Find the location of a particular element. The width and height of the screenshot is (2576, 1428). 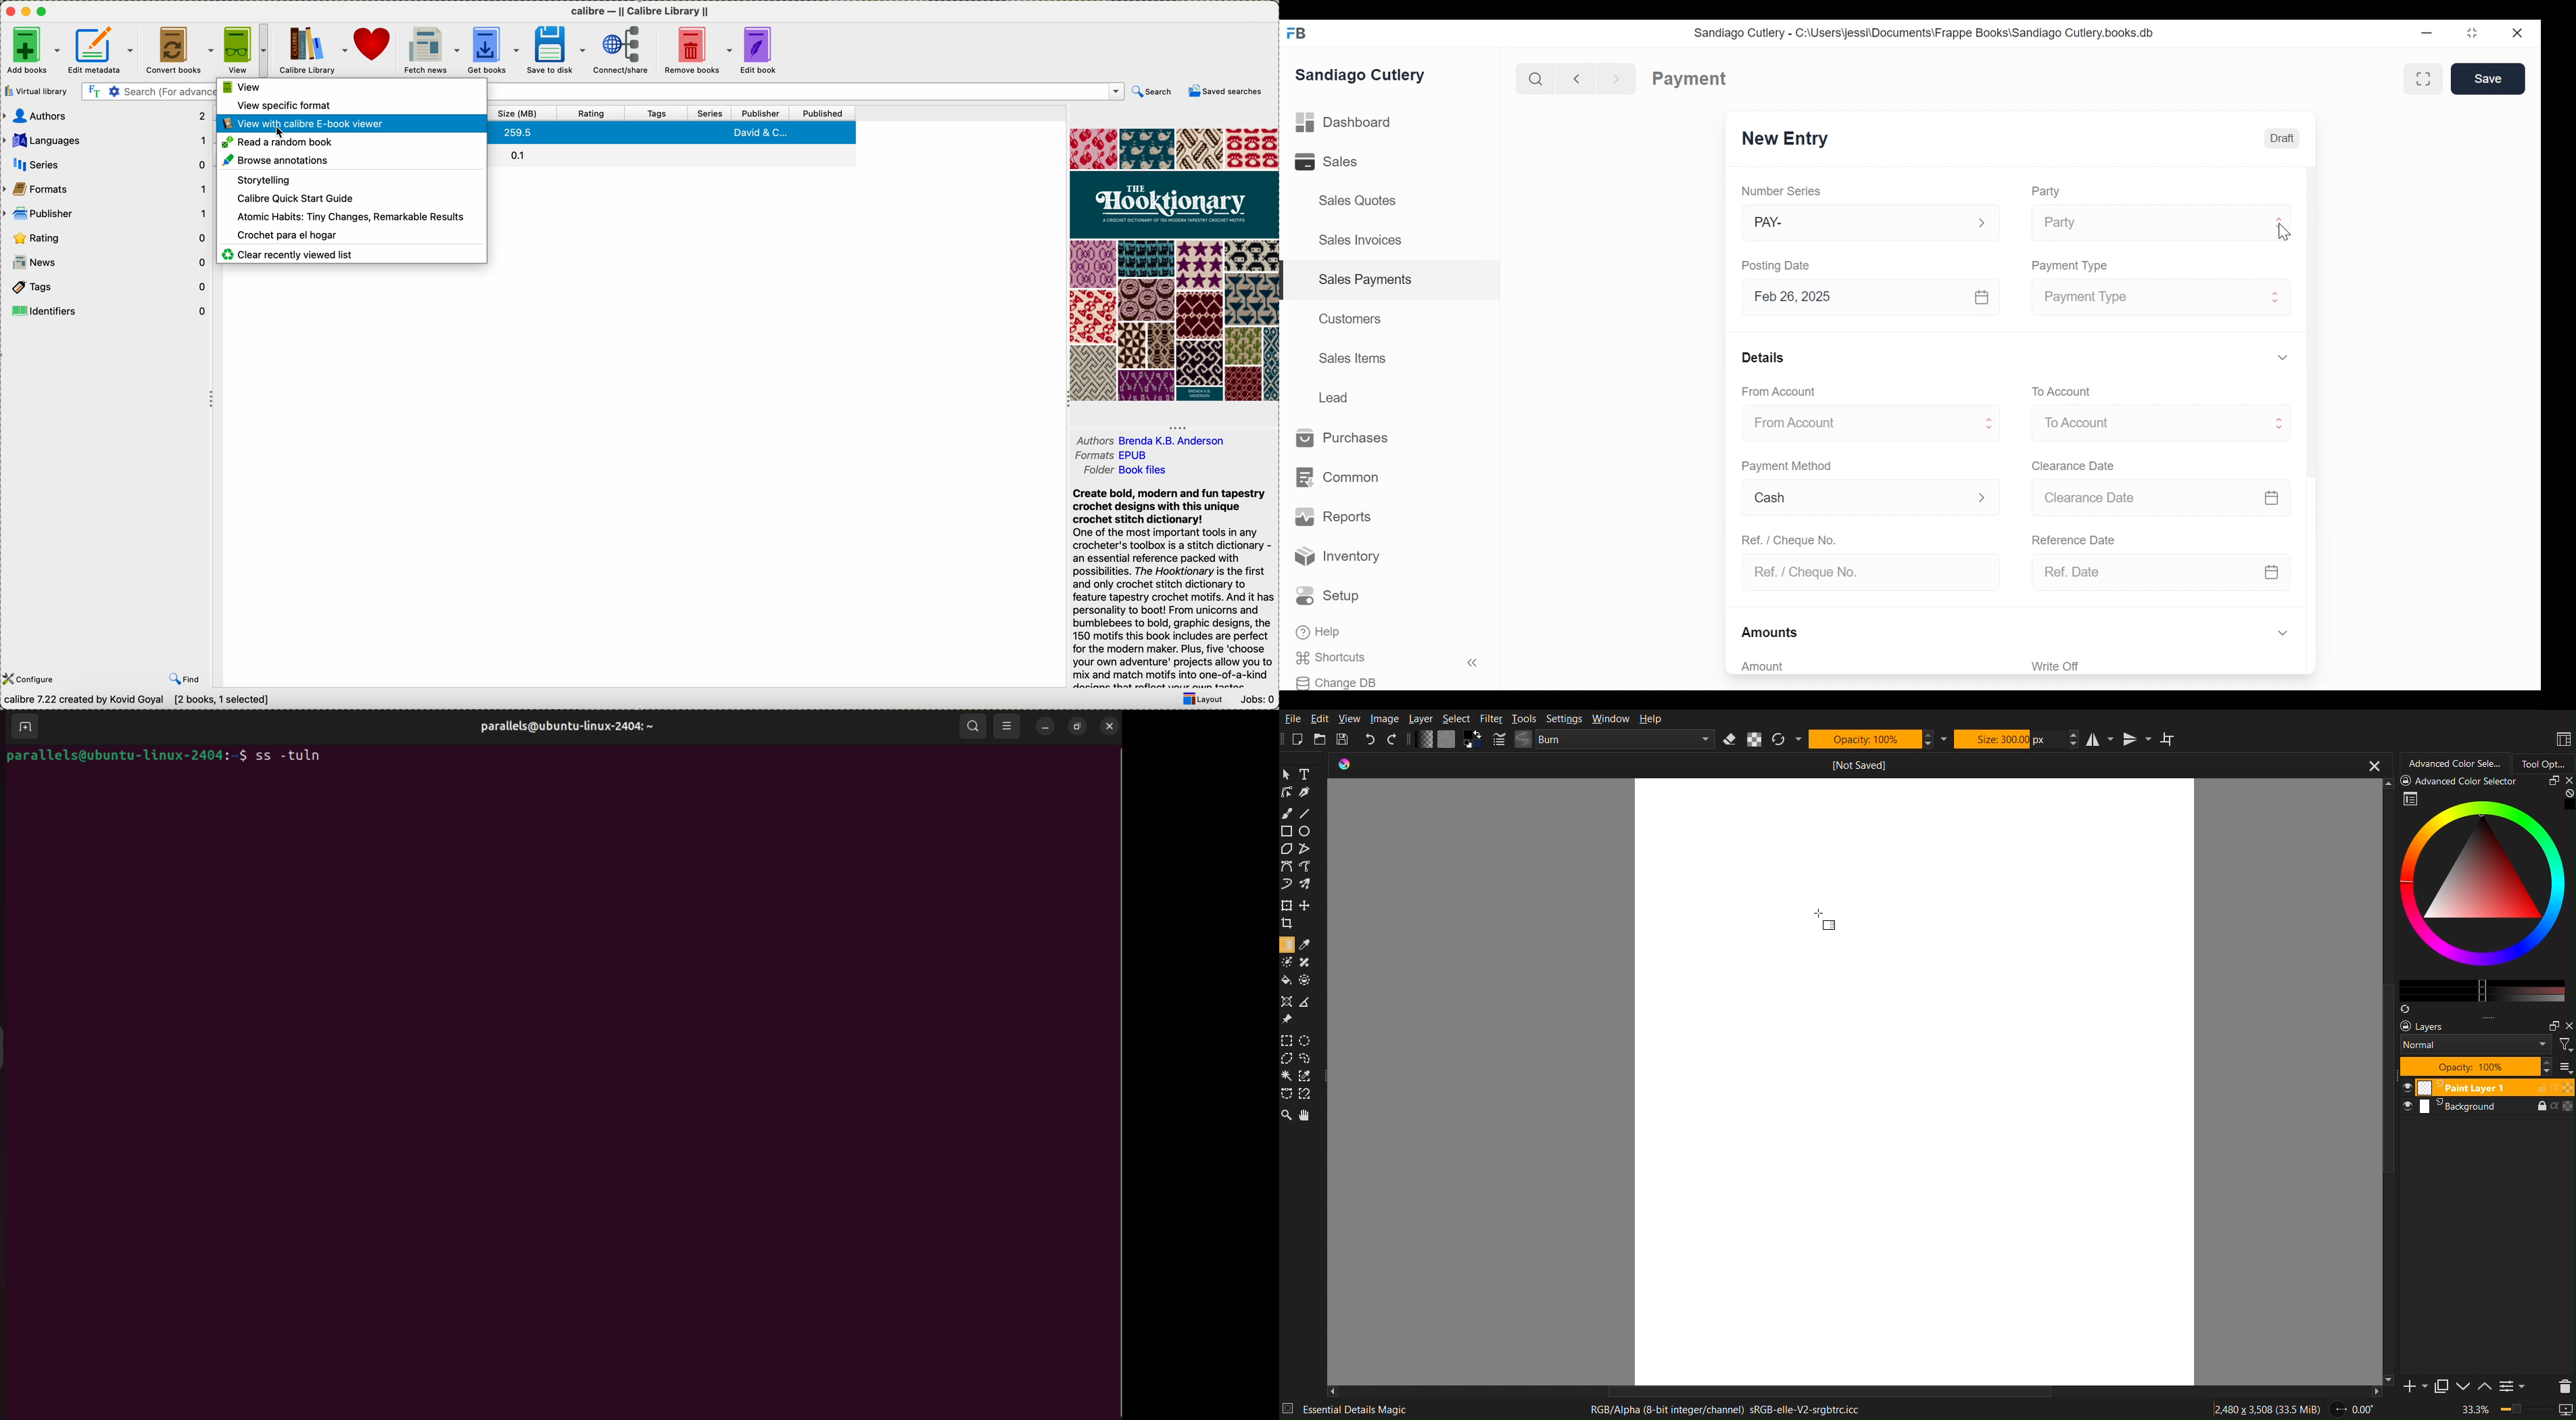

data is located at coordinates (140, 701).